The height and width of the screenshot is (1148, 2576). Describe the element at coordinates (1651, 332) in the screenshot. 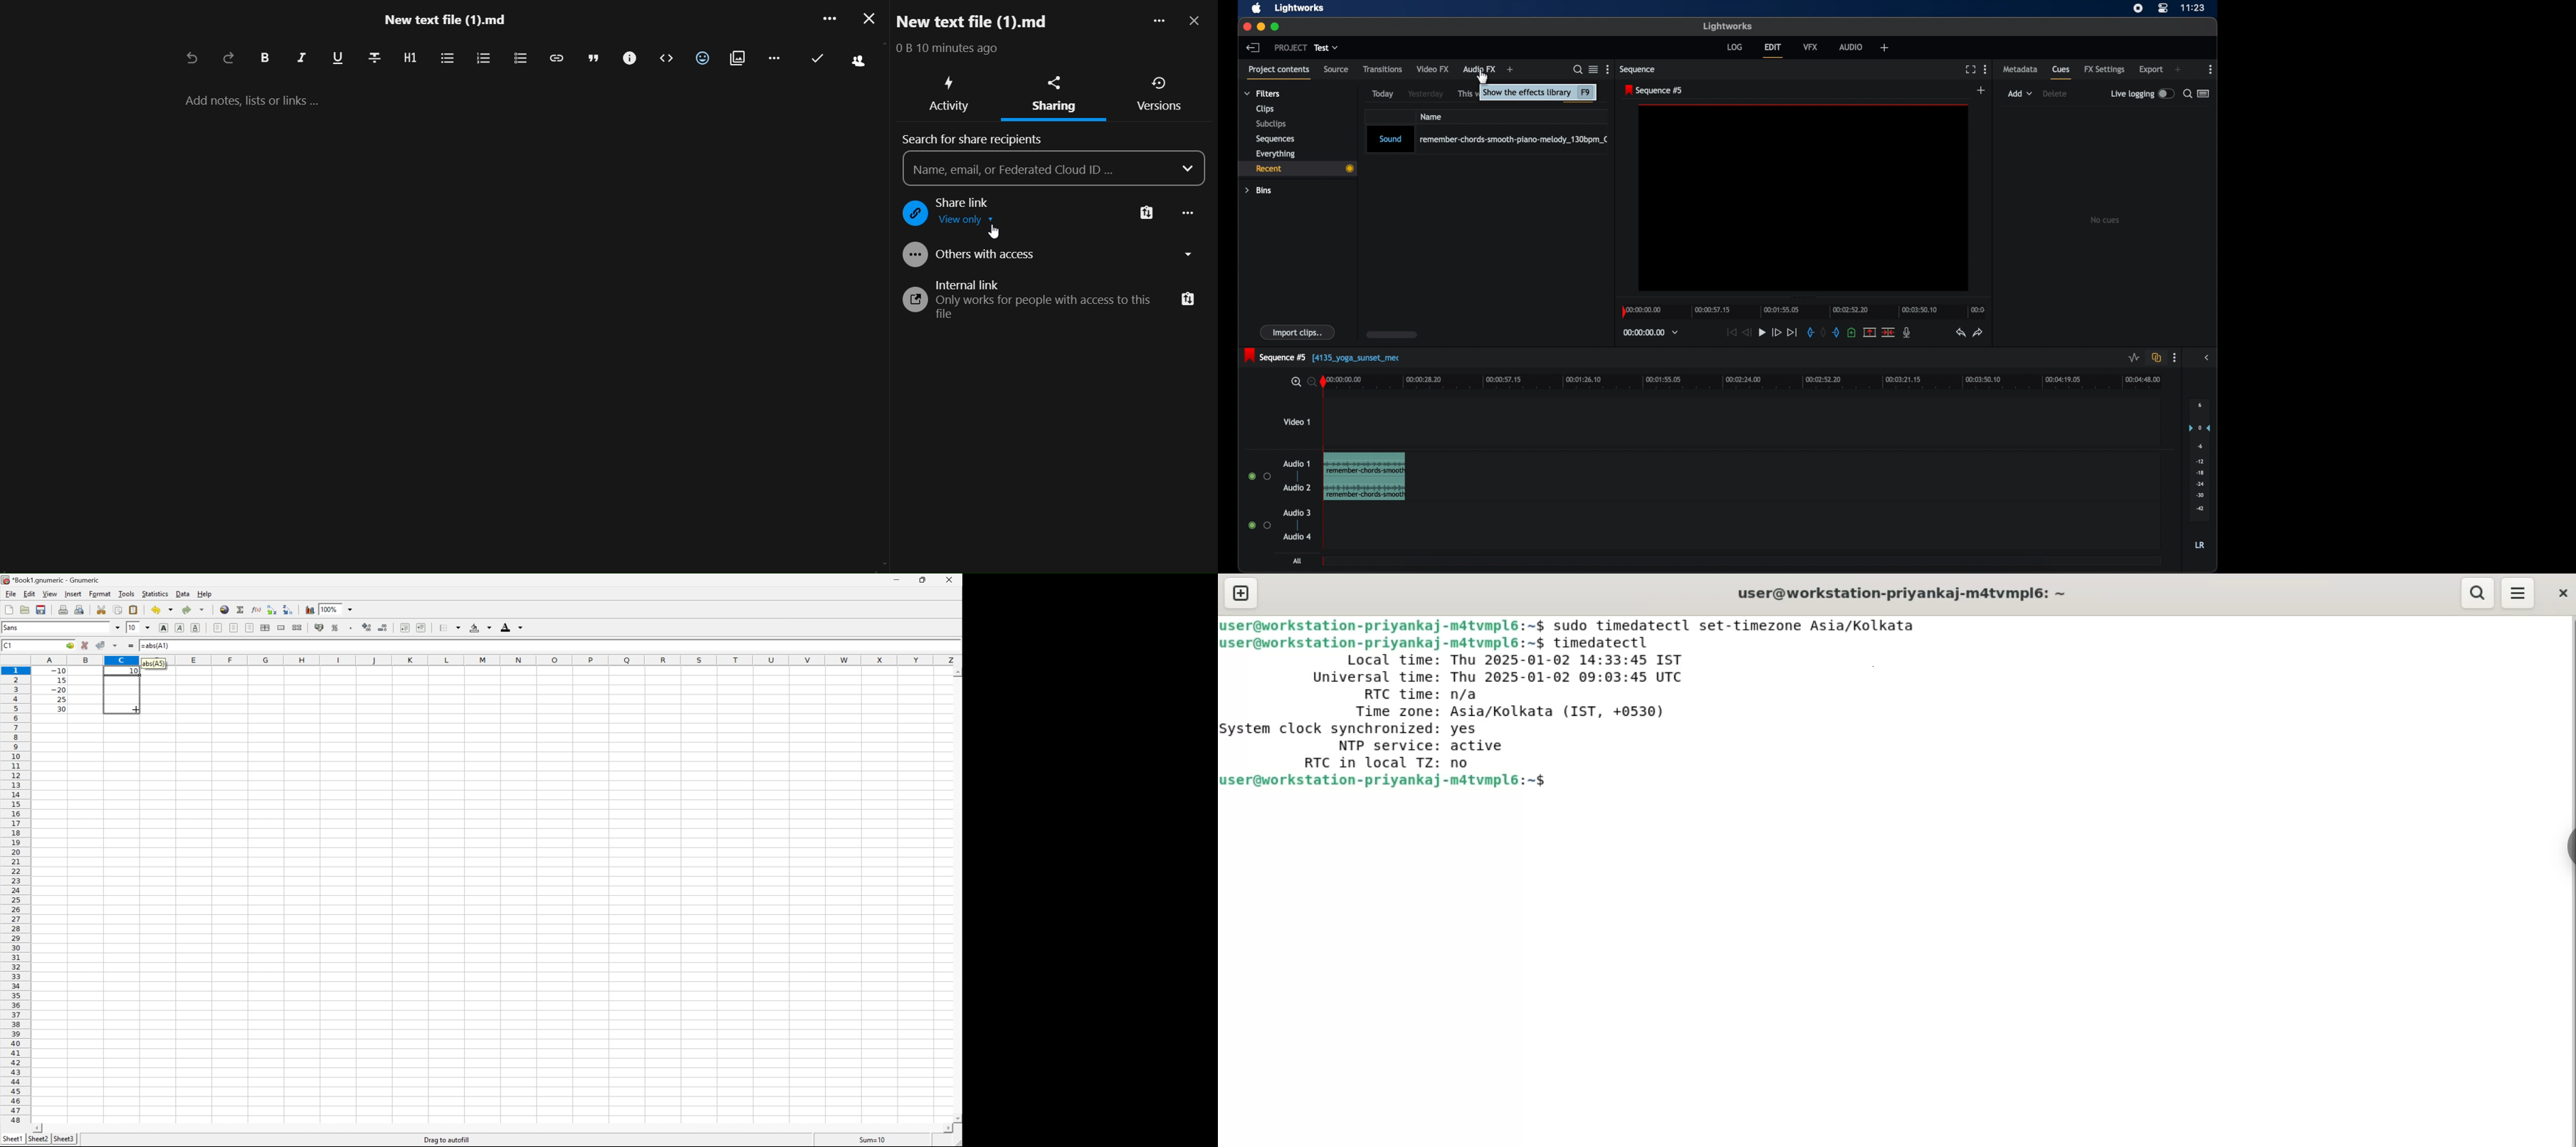

I see `timecodes and reels` at that location.